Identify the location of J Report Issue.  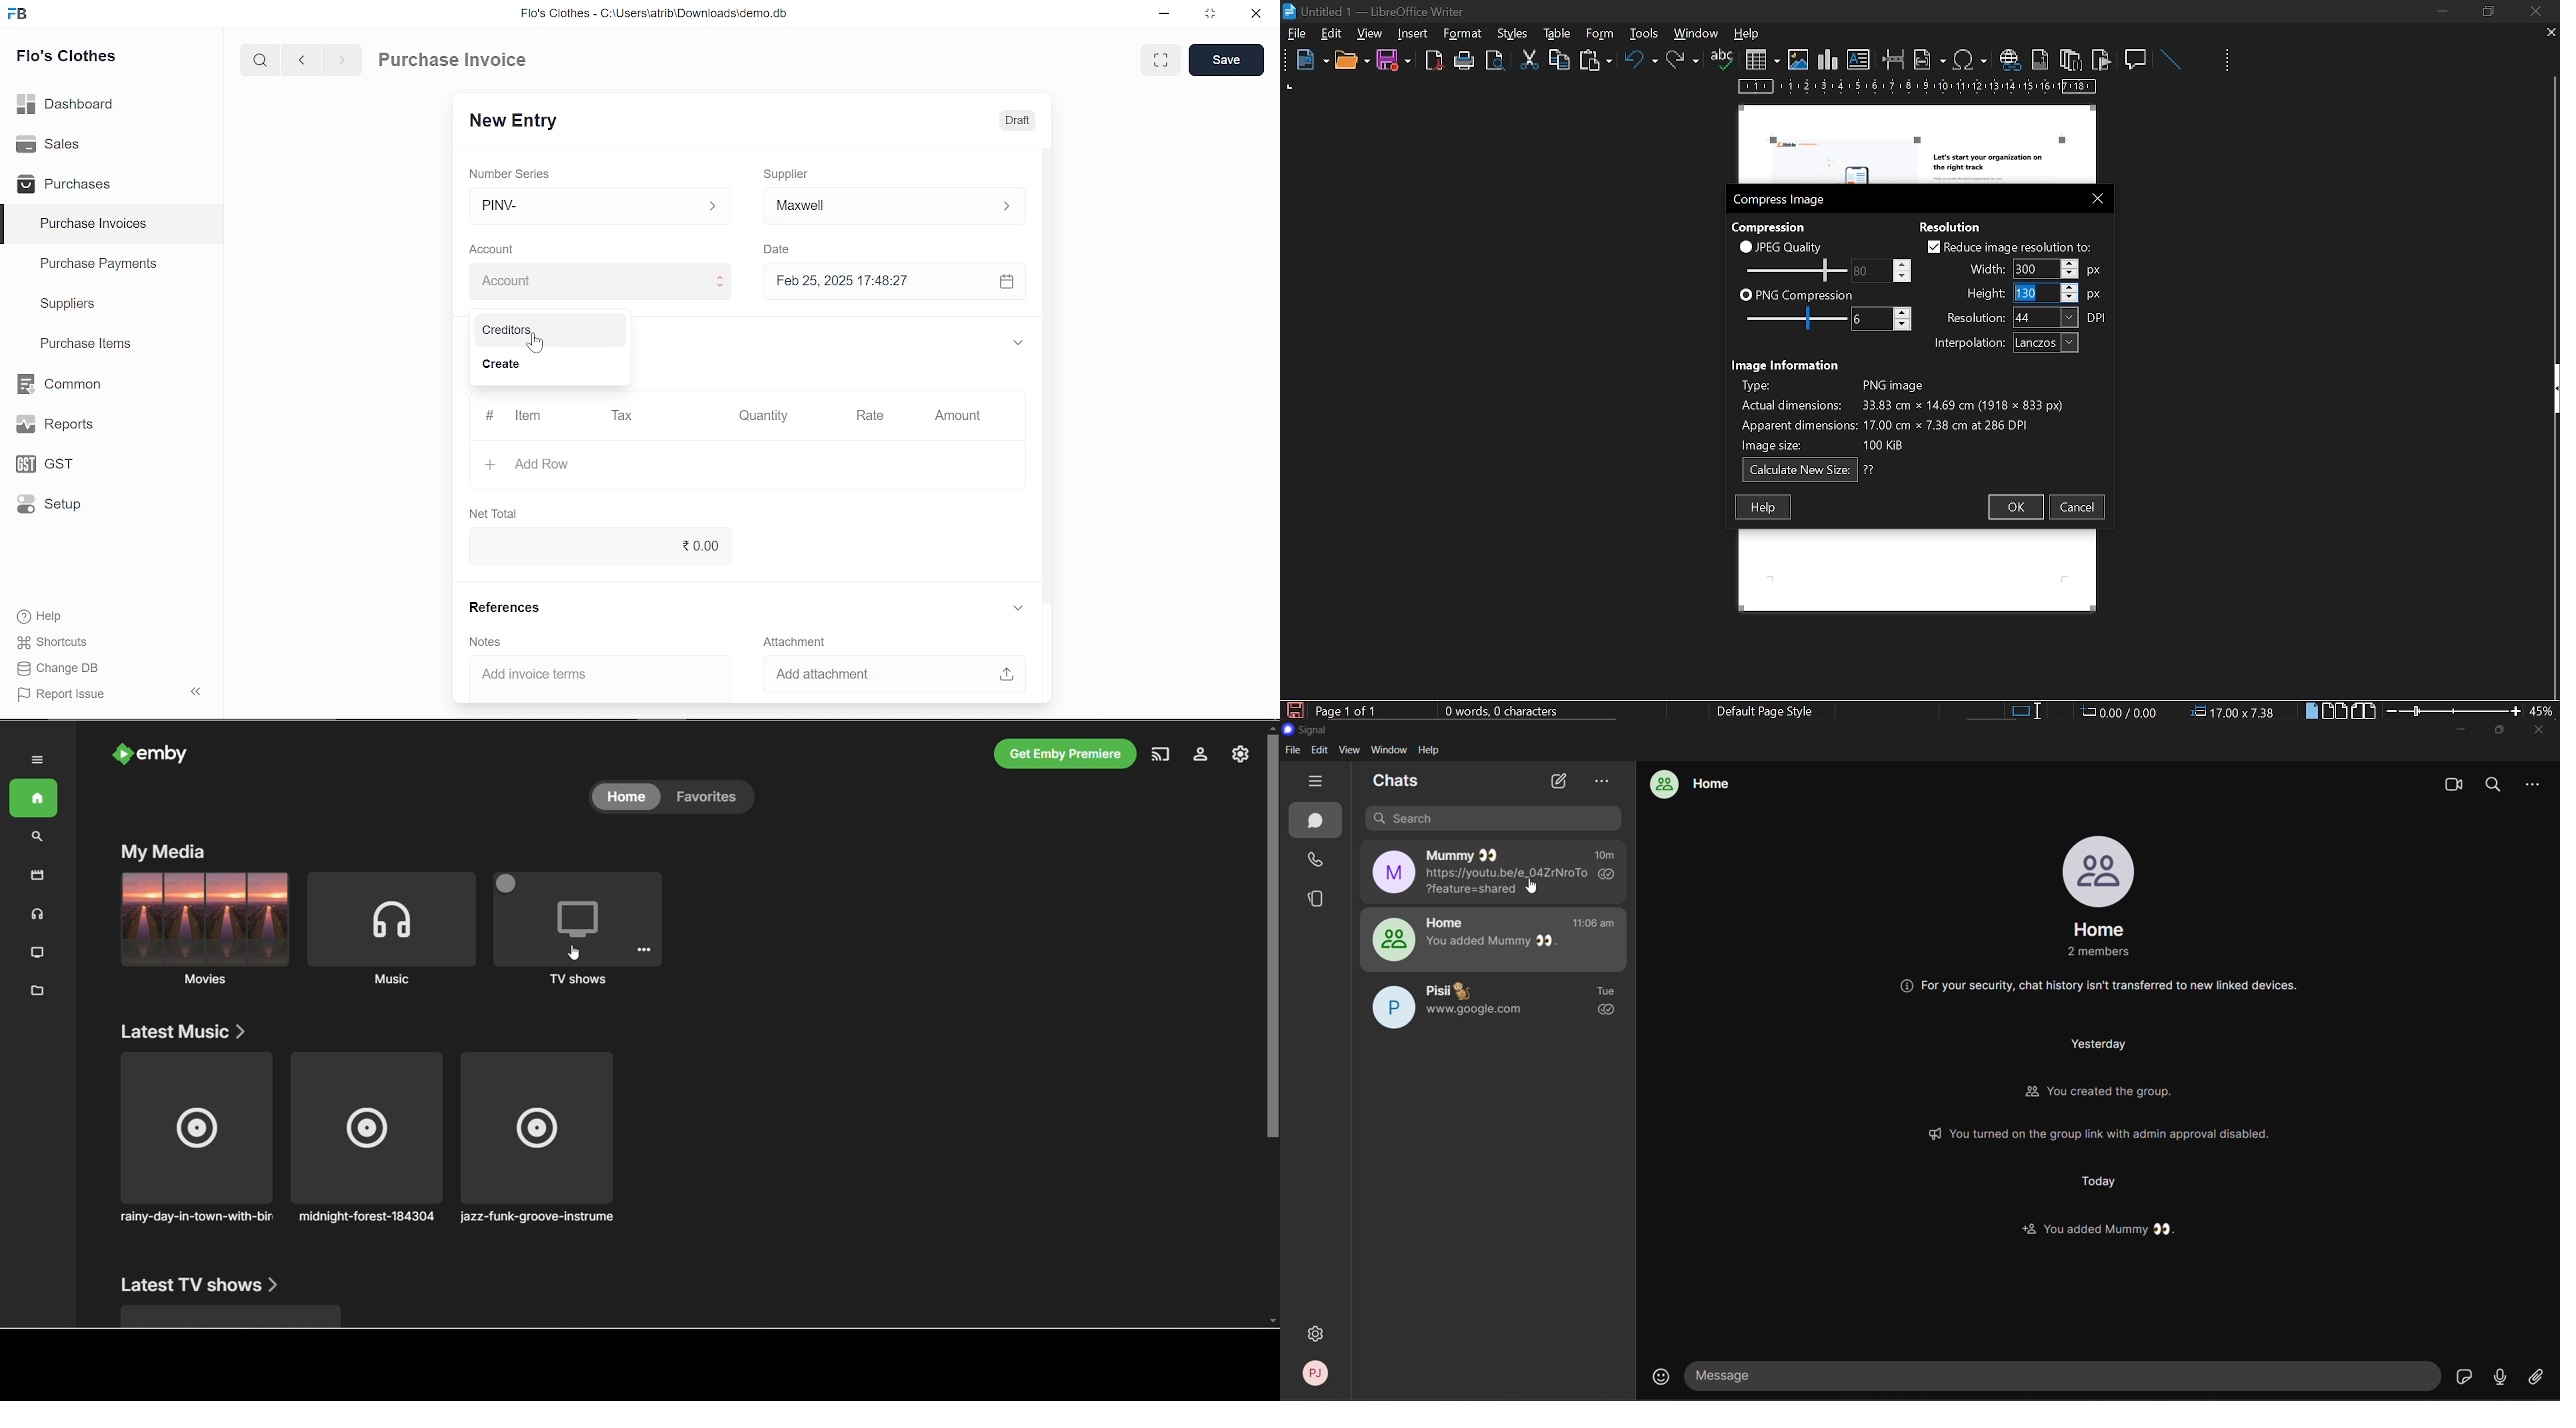
(58, 694).